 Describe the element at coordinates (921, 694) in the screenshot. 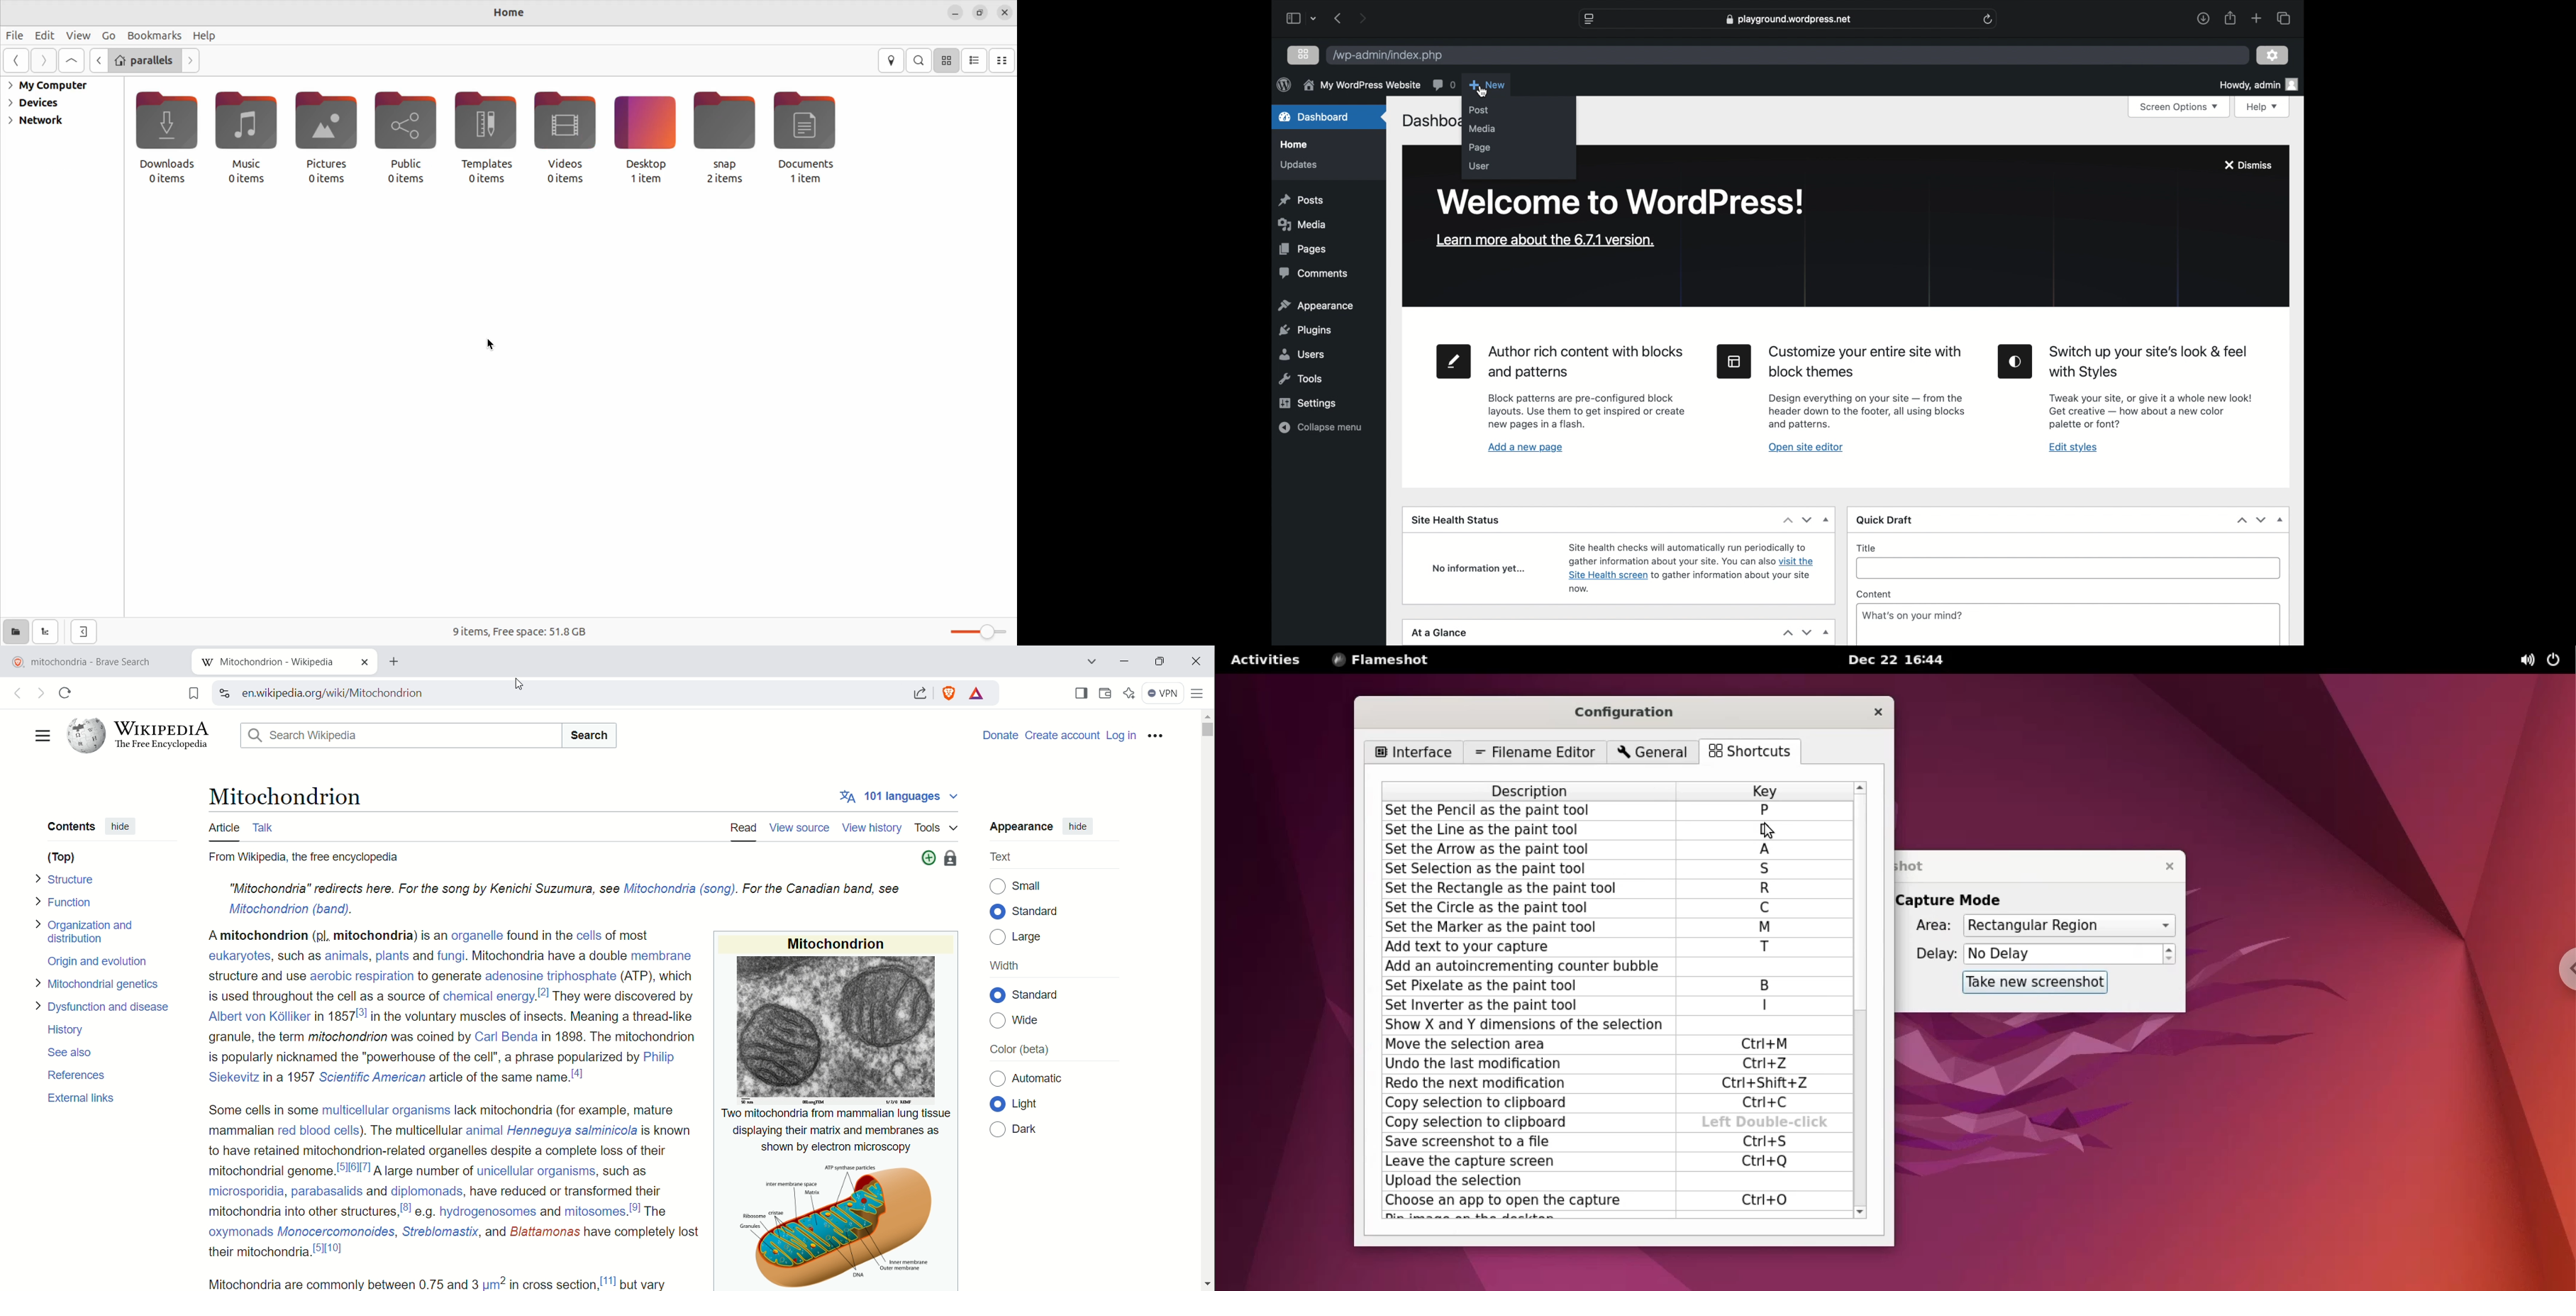

I see `share` at that location.